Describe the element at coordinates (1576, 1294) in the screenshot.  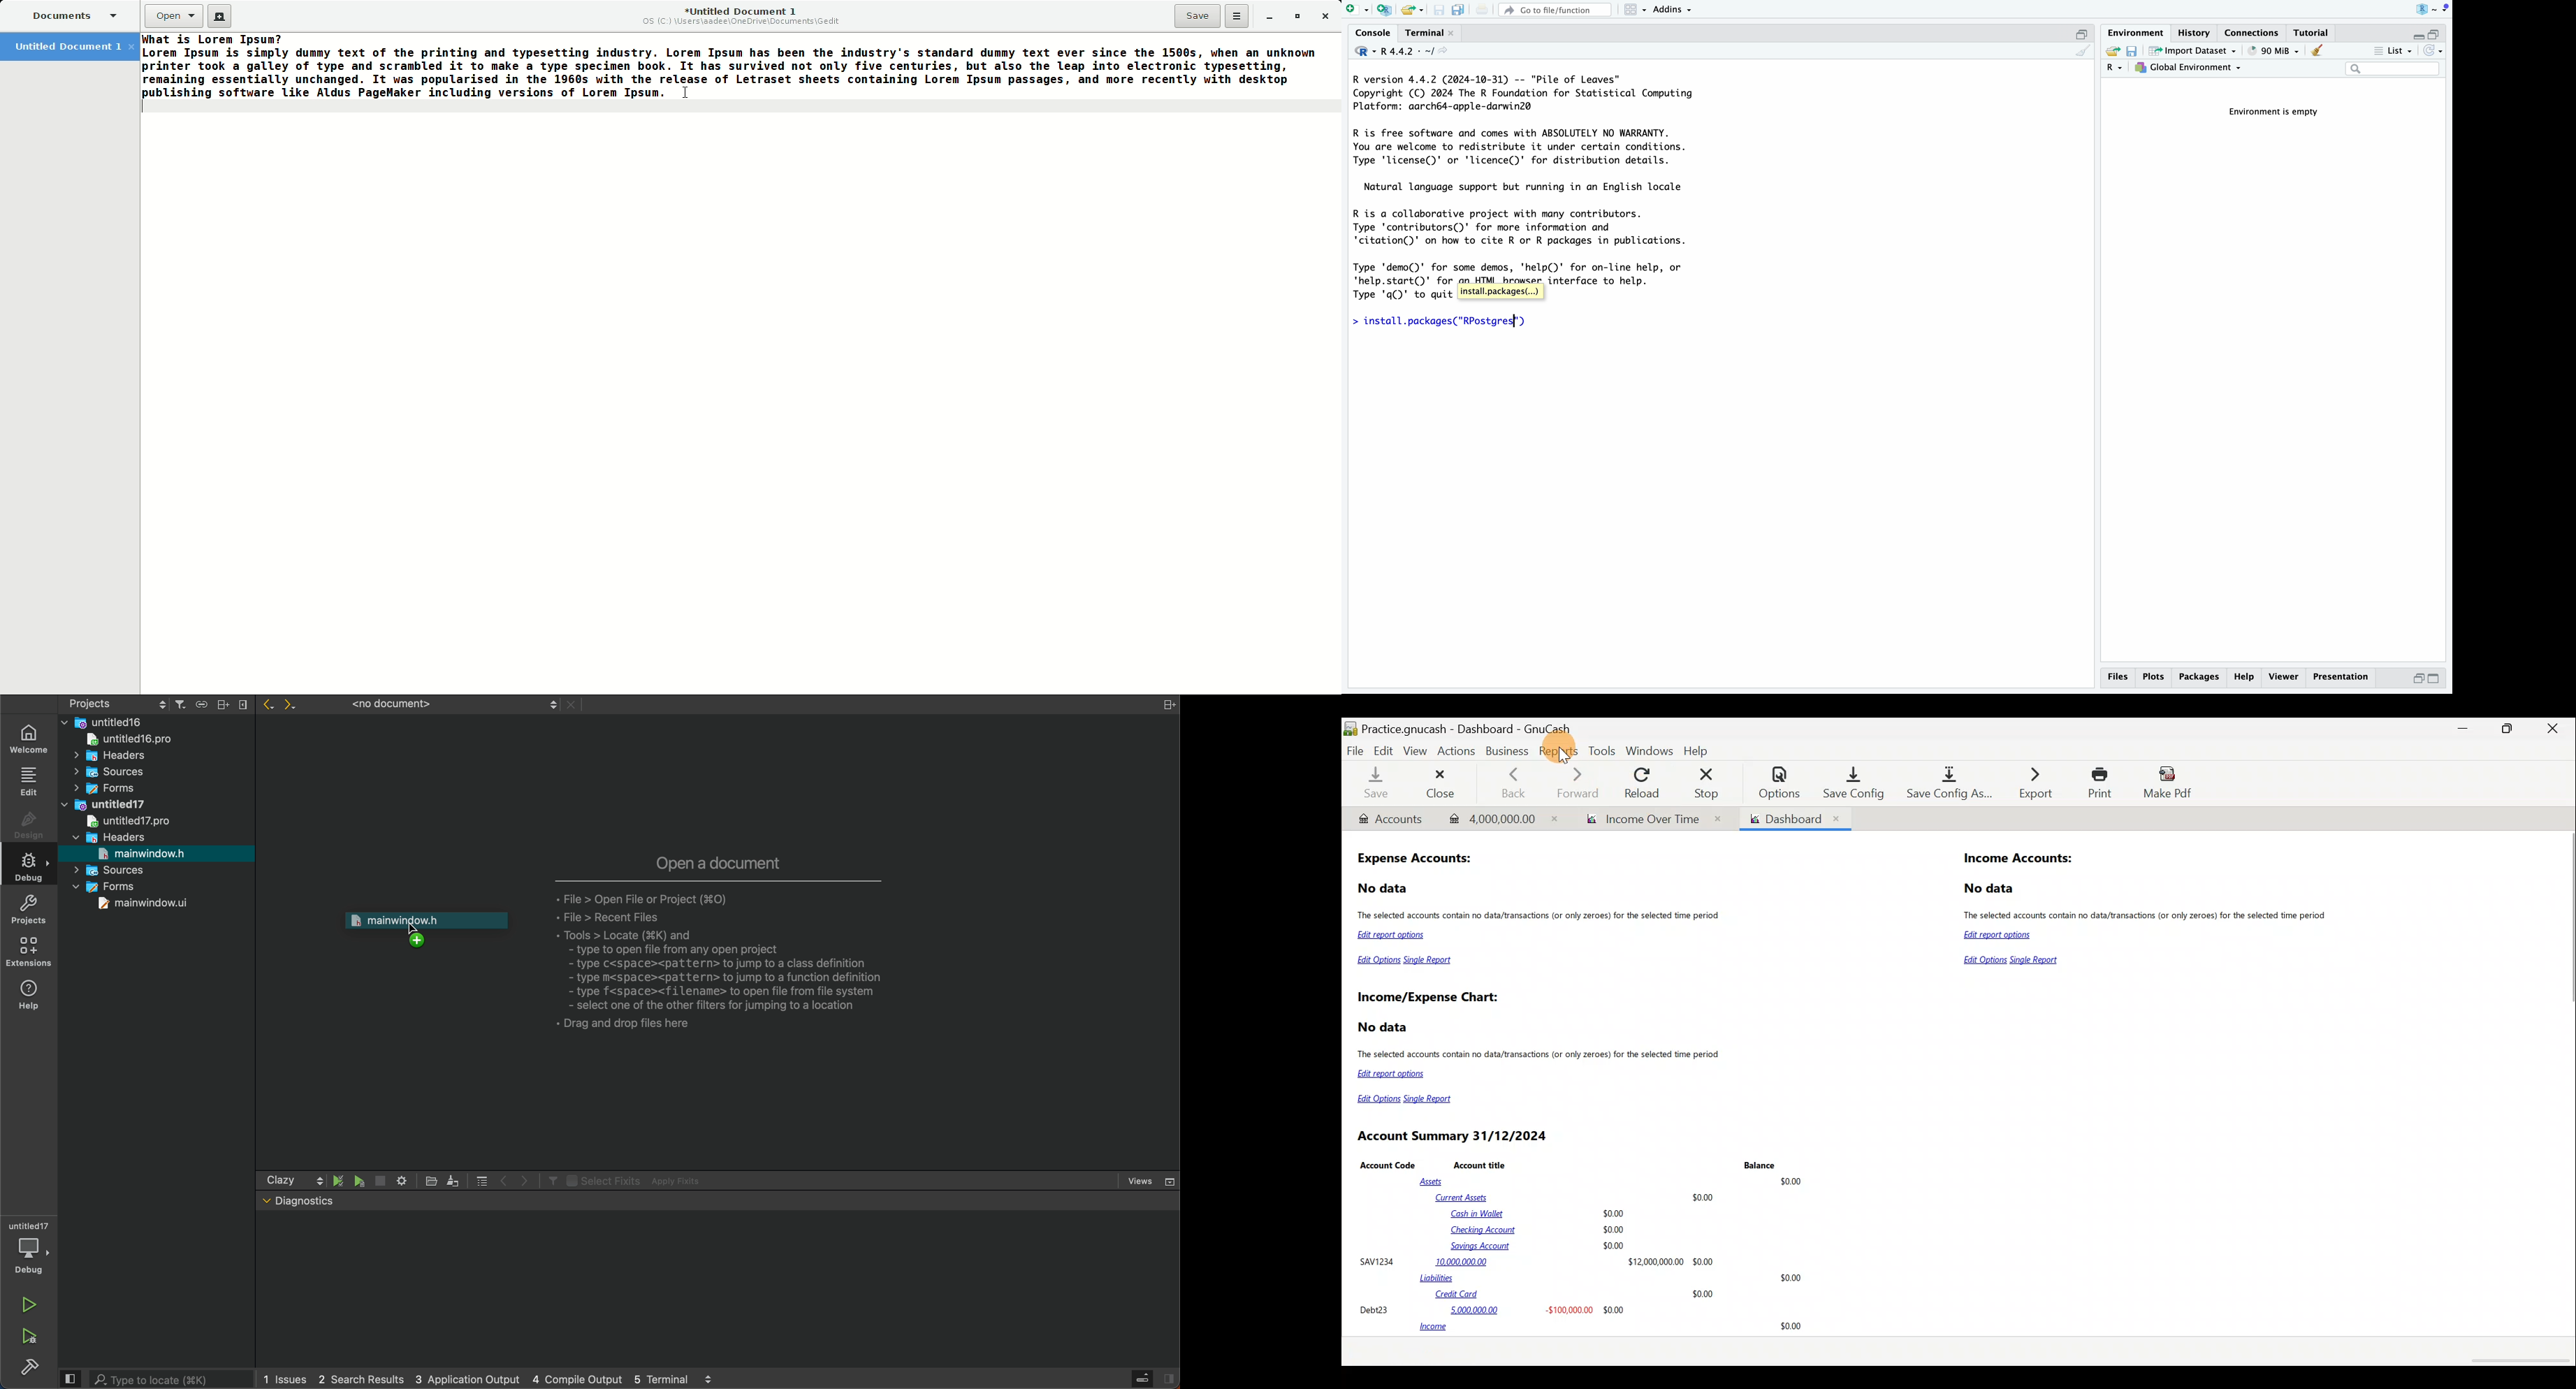
I see `Credit Card $0.00` at that location.